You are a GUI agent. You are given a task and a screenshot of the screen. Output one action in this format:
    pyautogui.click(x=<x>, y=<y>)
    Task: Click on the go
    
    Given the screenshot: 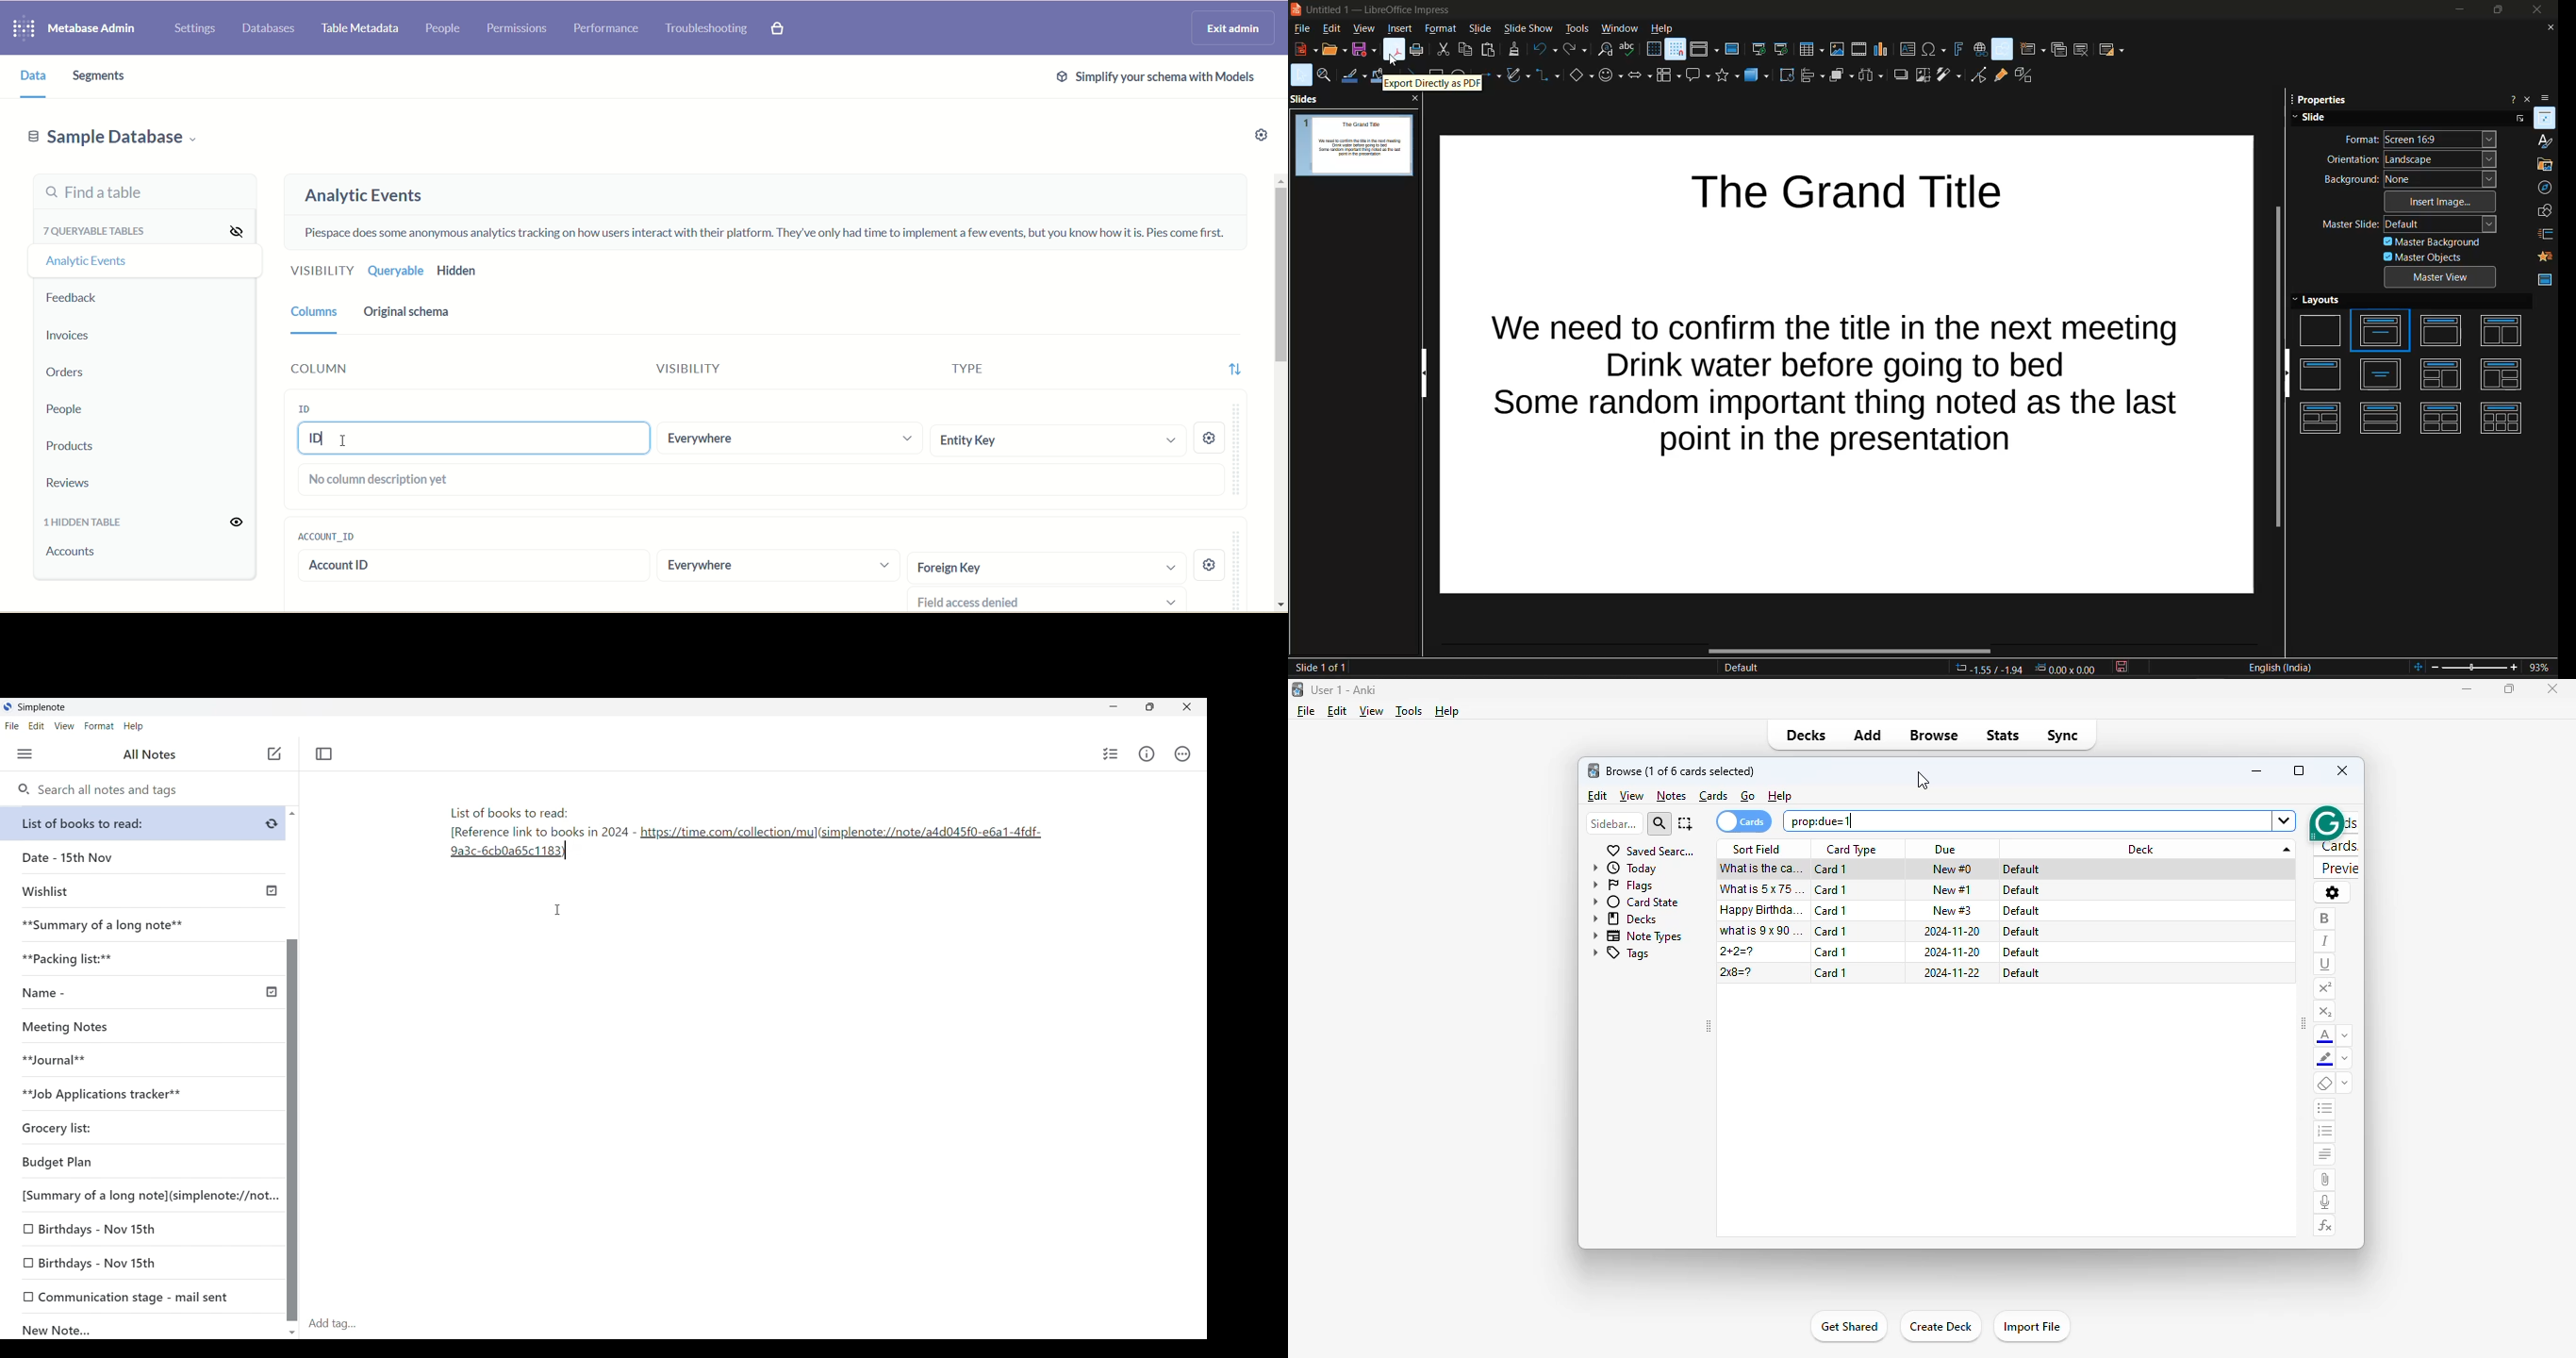 What is the action you would take?
    pyautogui.click(x=1749, y=796)
    